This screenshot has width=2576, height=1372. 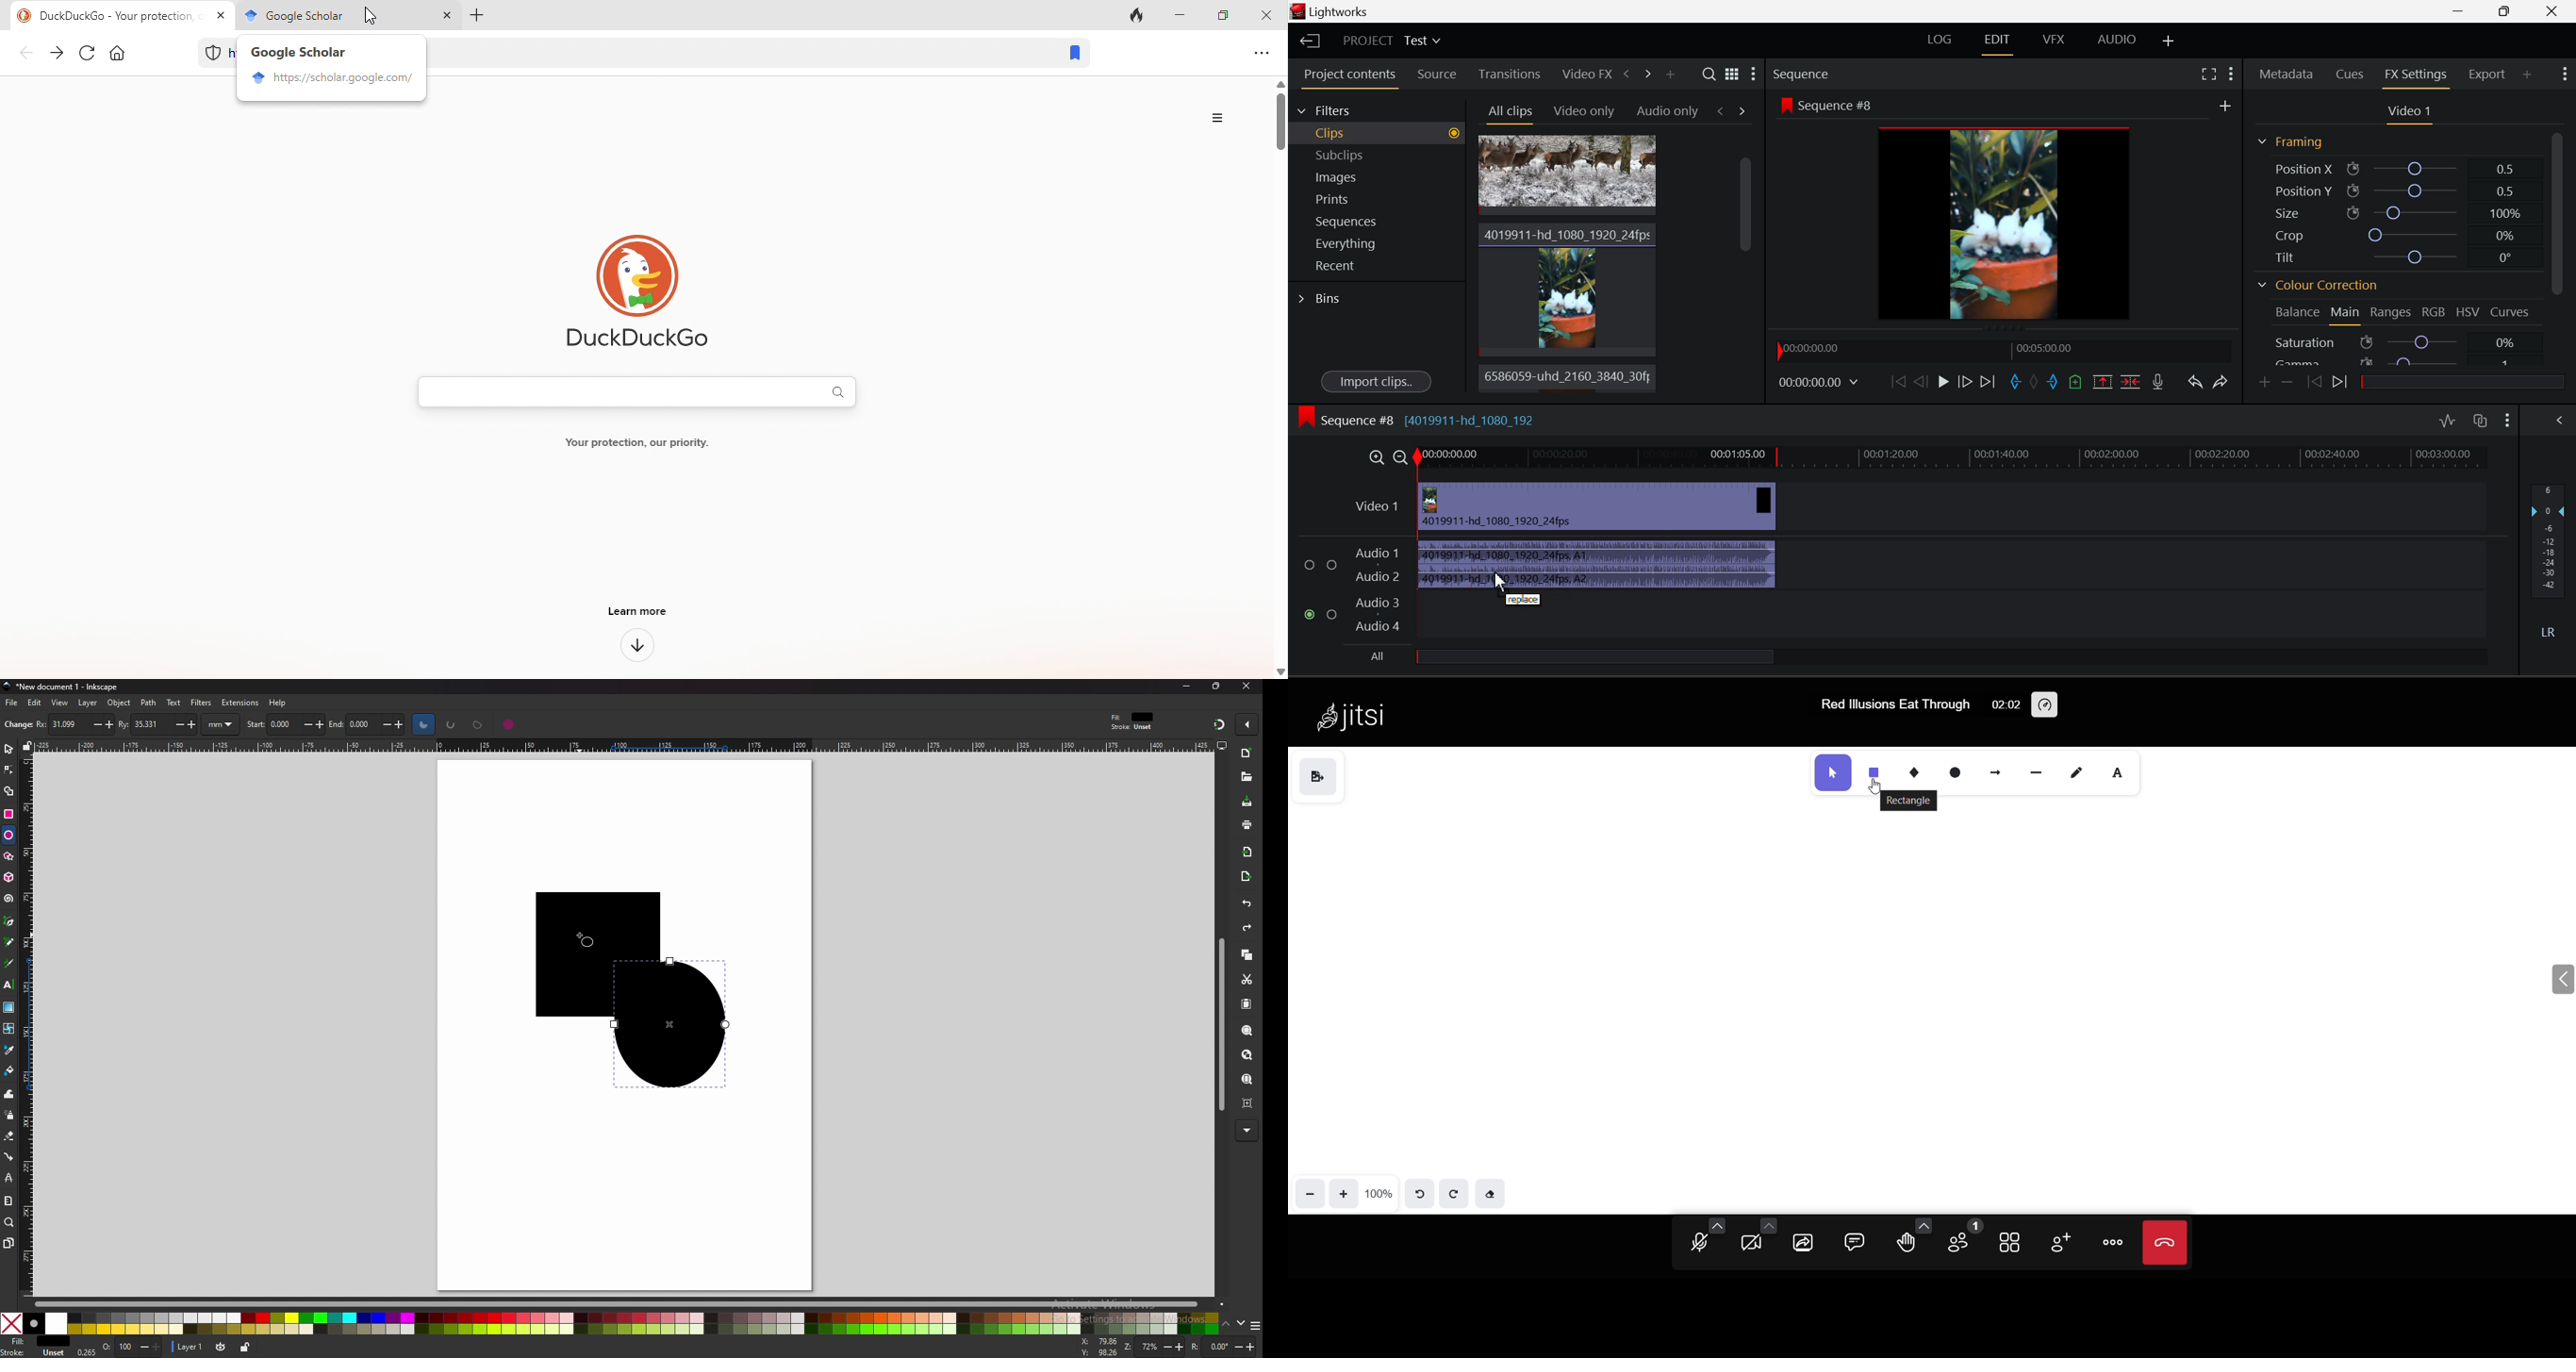 I want to click on view, so click(x=61, y=703).